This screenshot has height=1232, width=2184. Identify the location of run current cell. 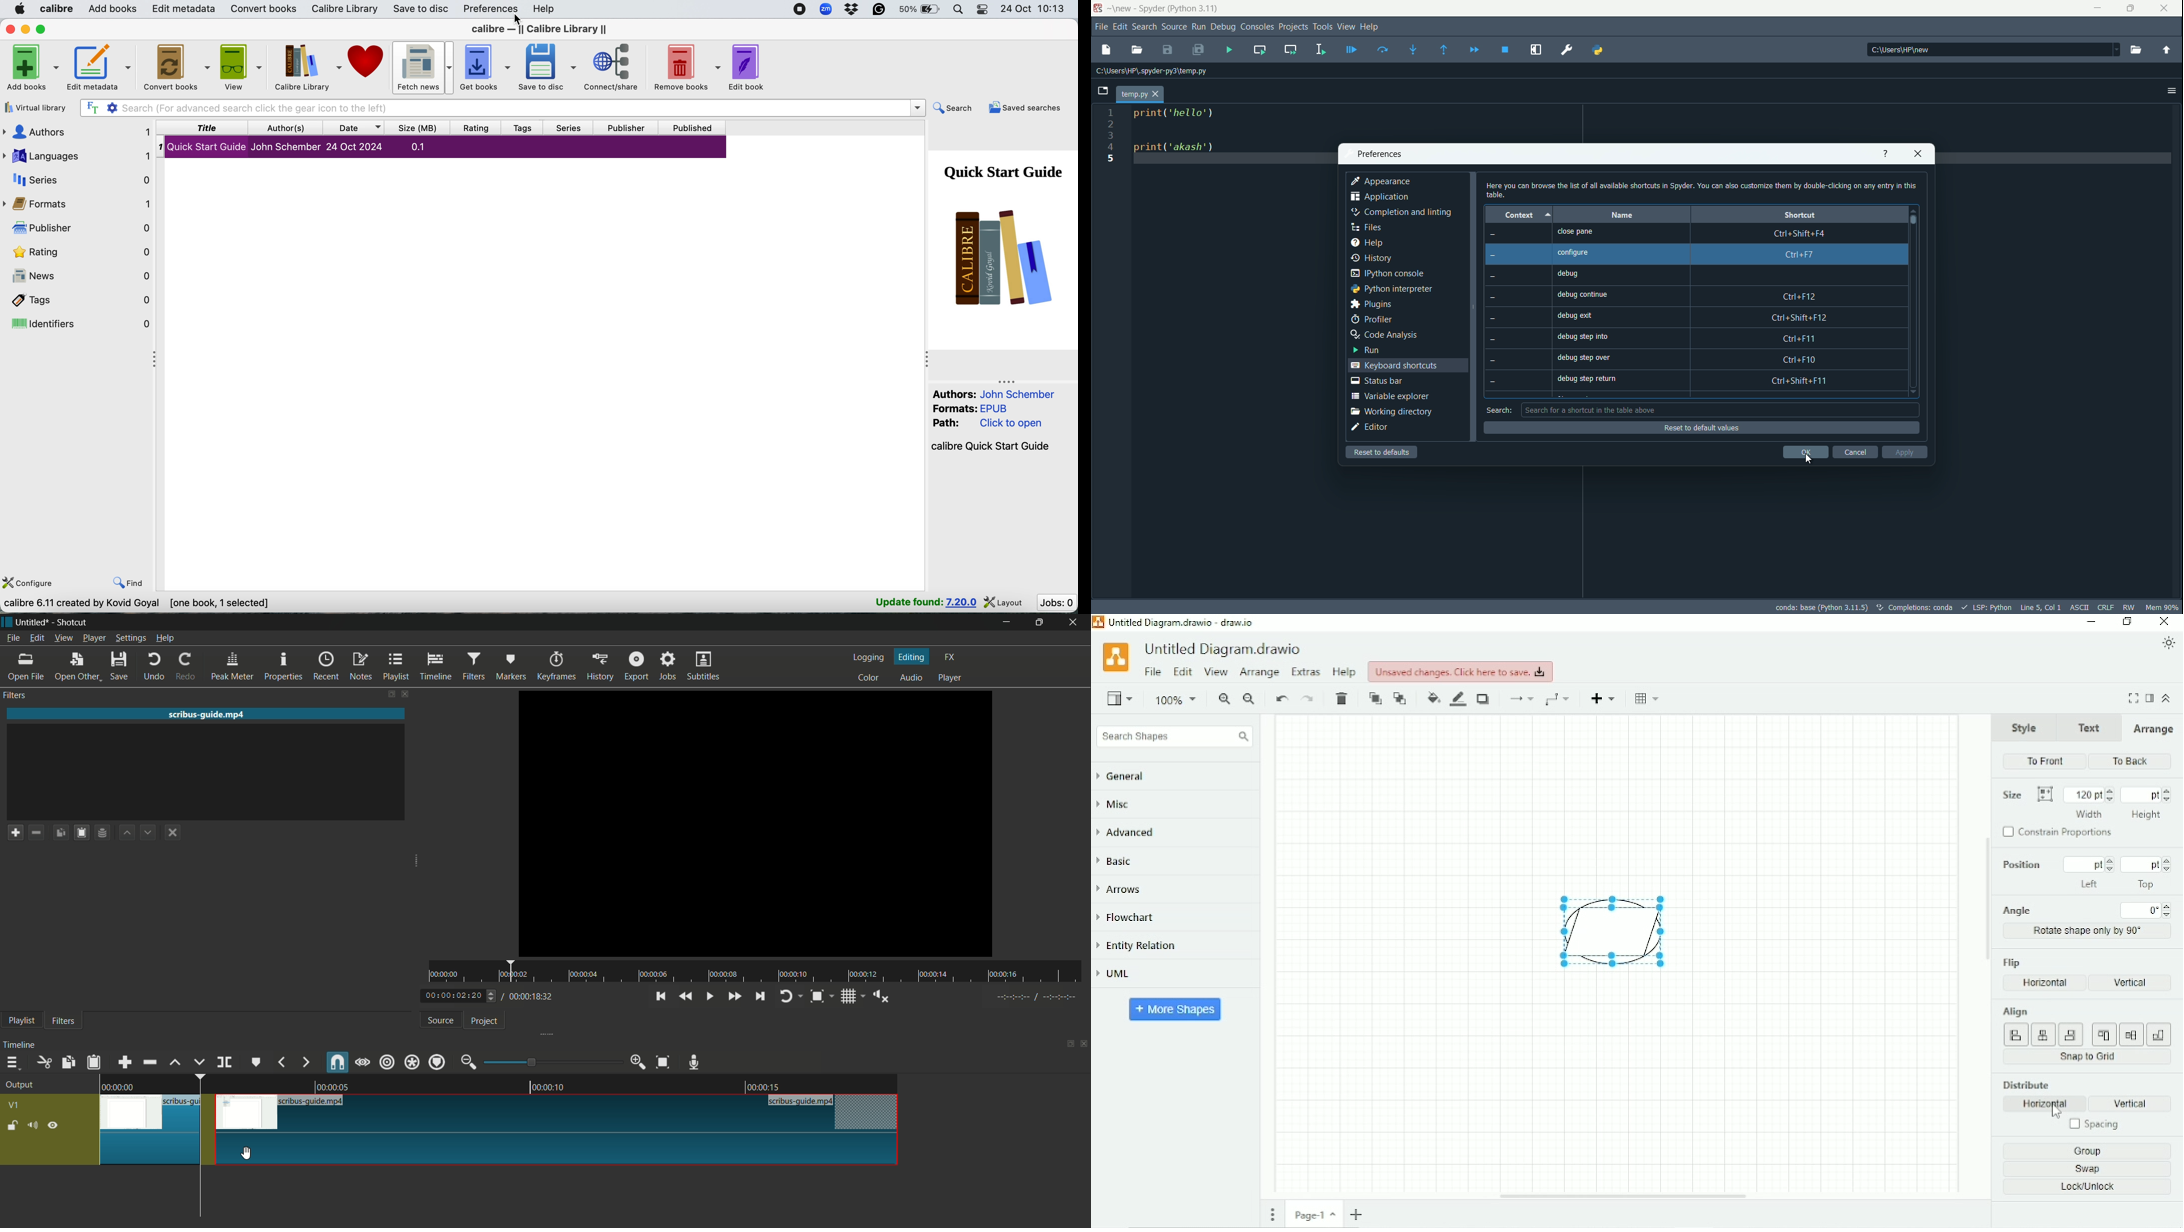
(1259, 49).